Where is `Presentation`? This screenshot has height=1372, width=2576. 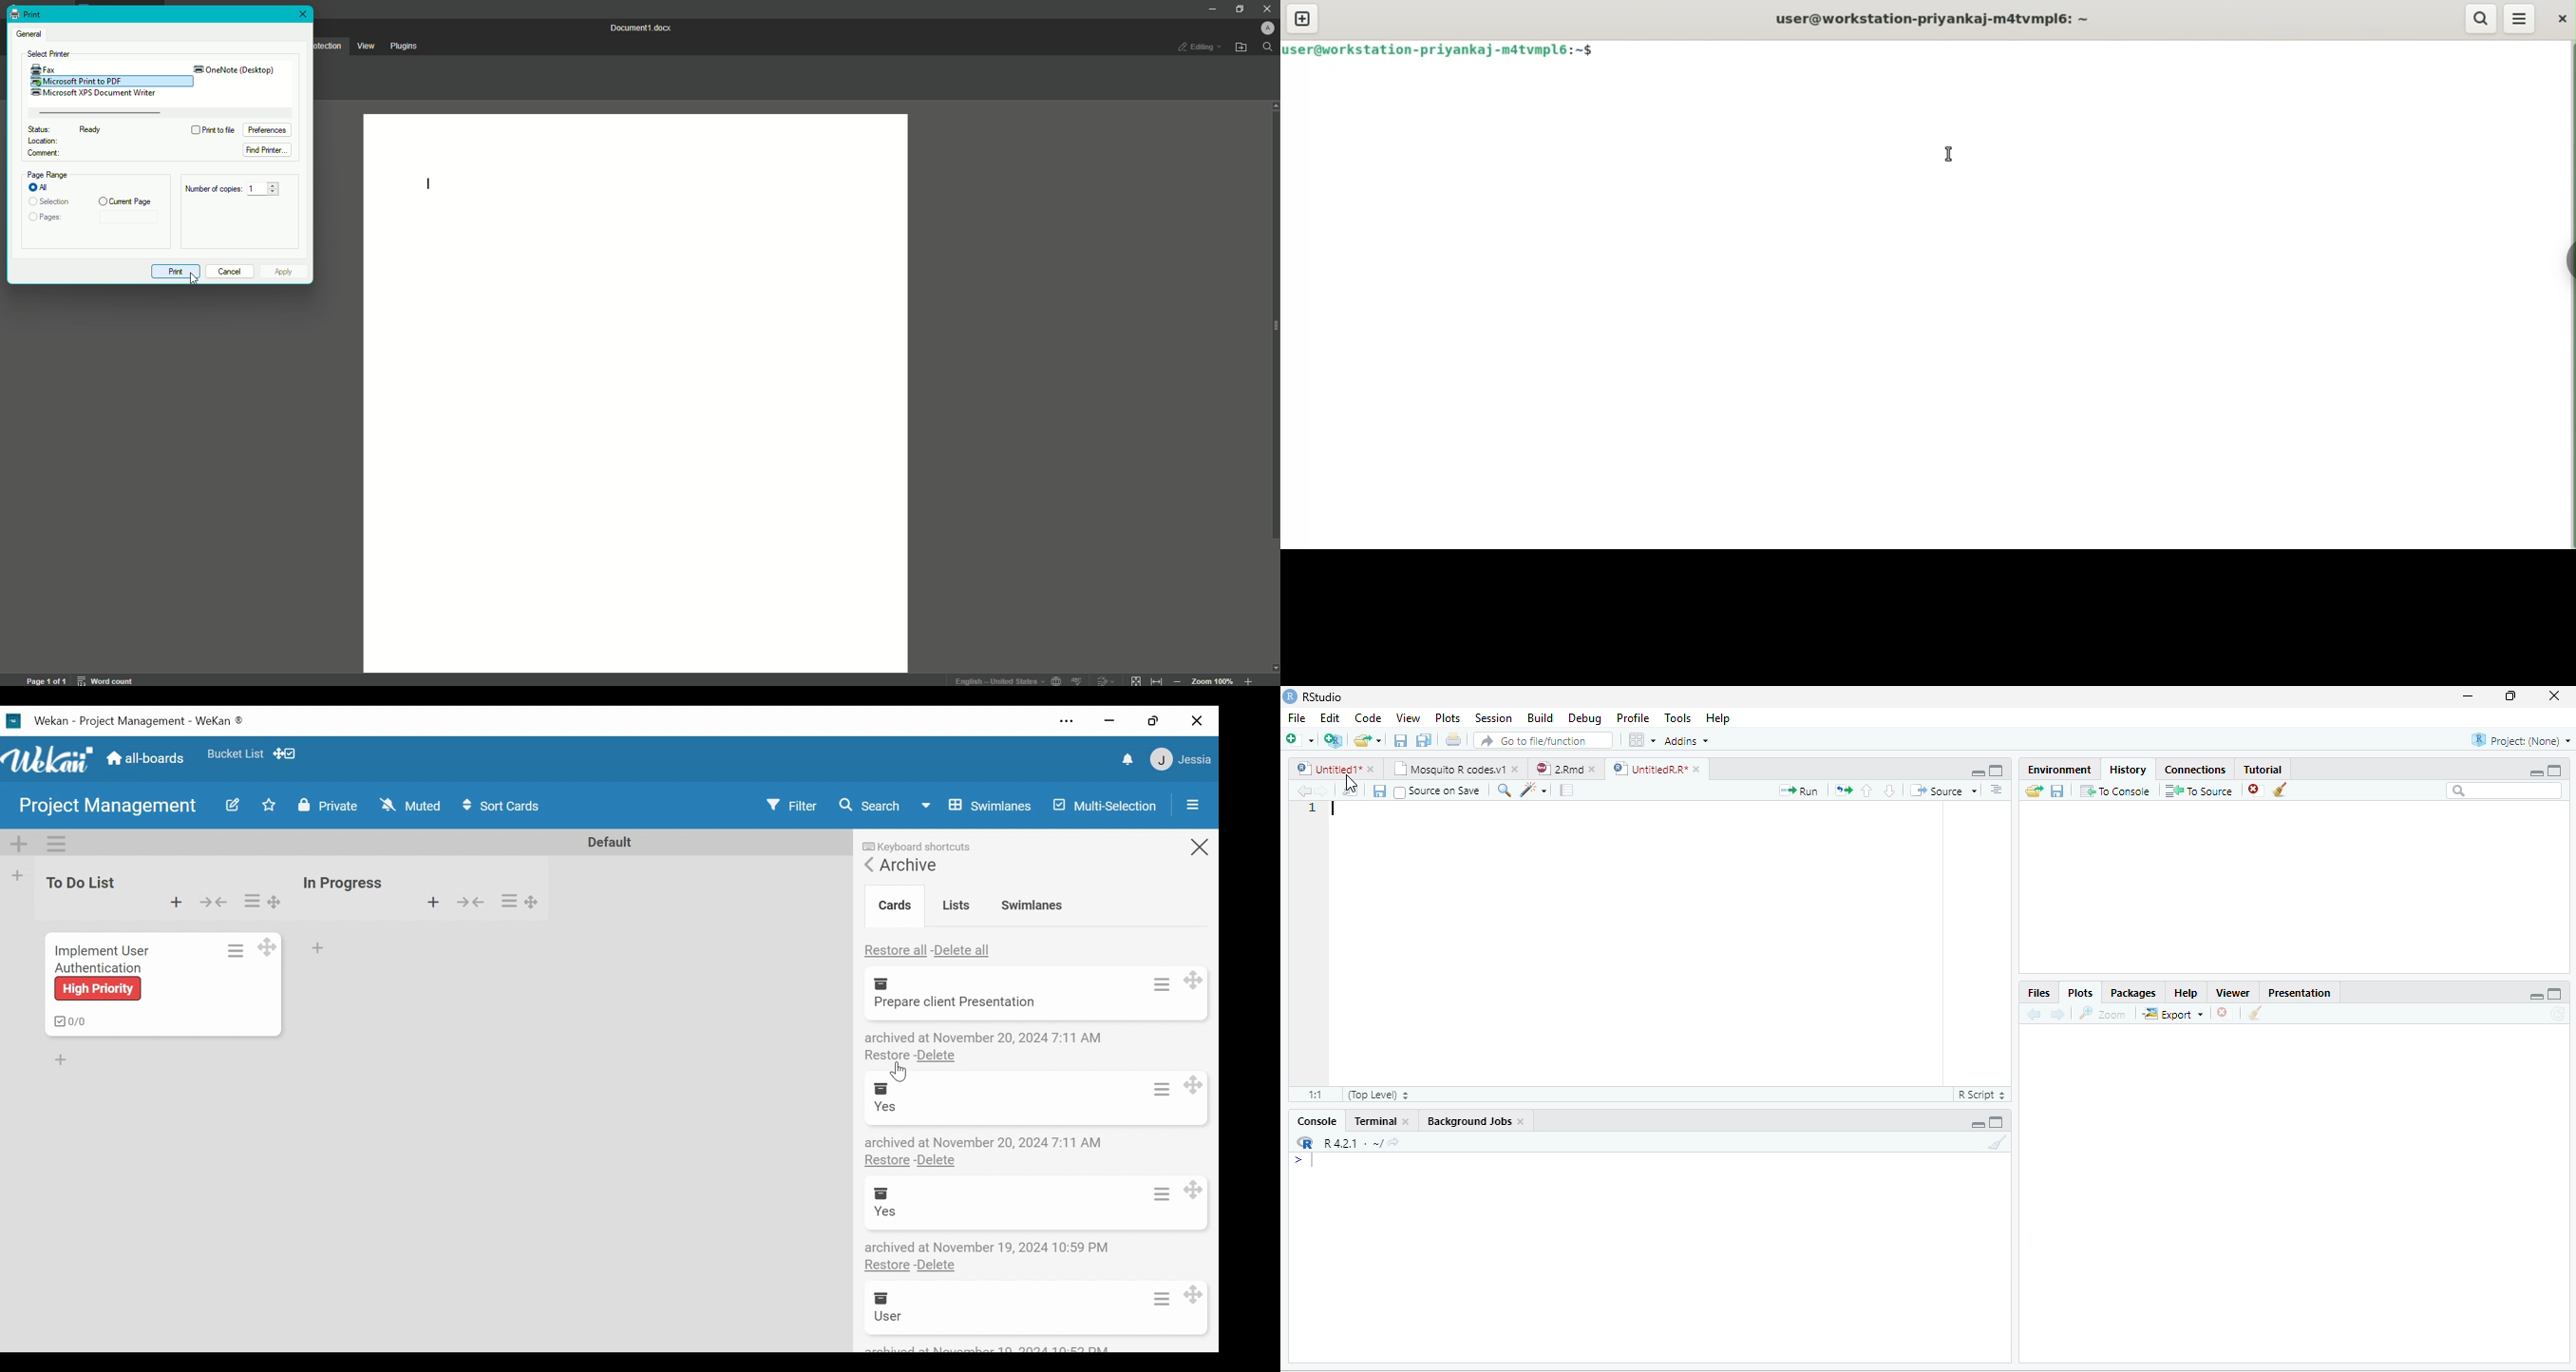 Presentation is located at coordinates (2300, 992).